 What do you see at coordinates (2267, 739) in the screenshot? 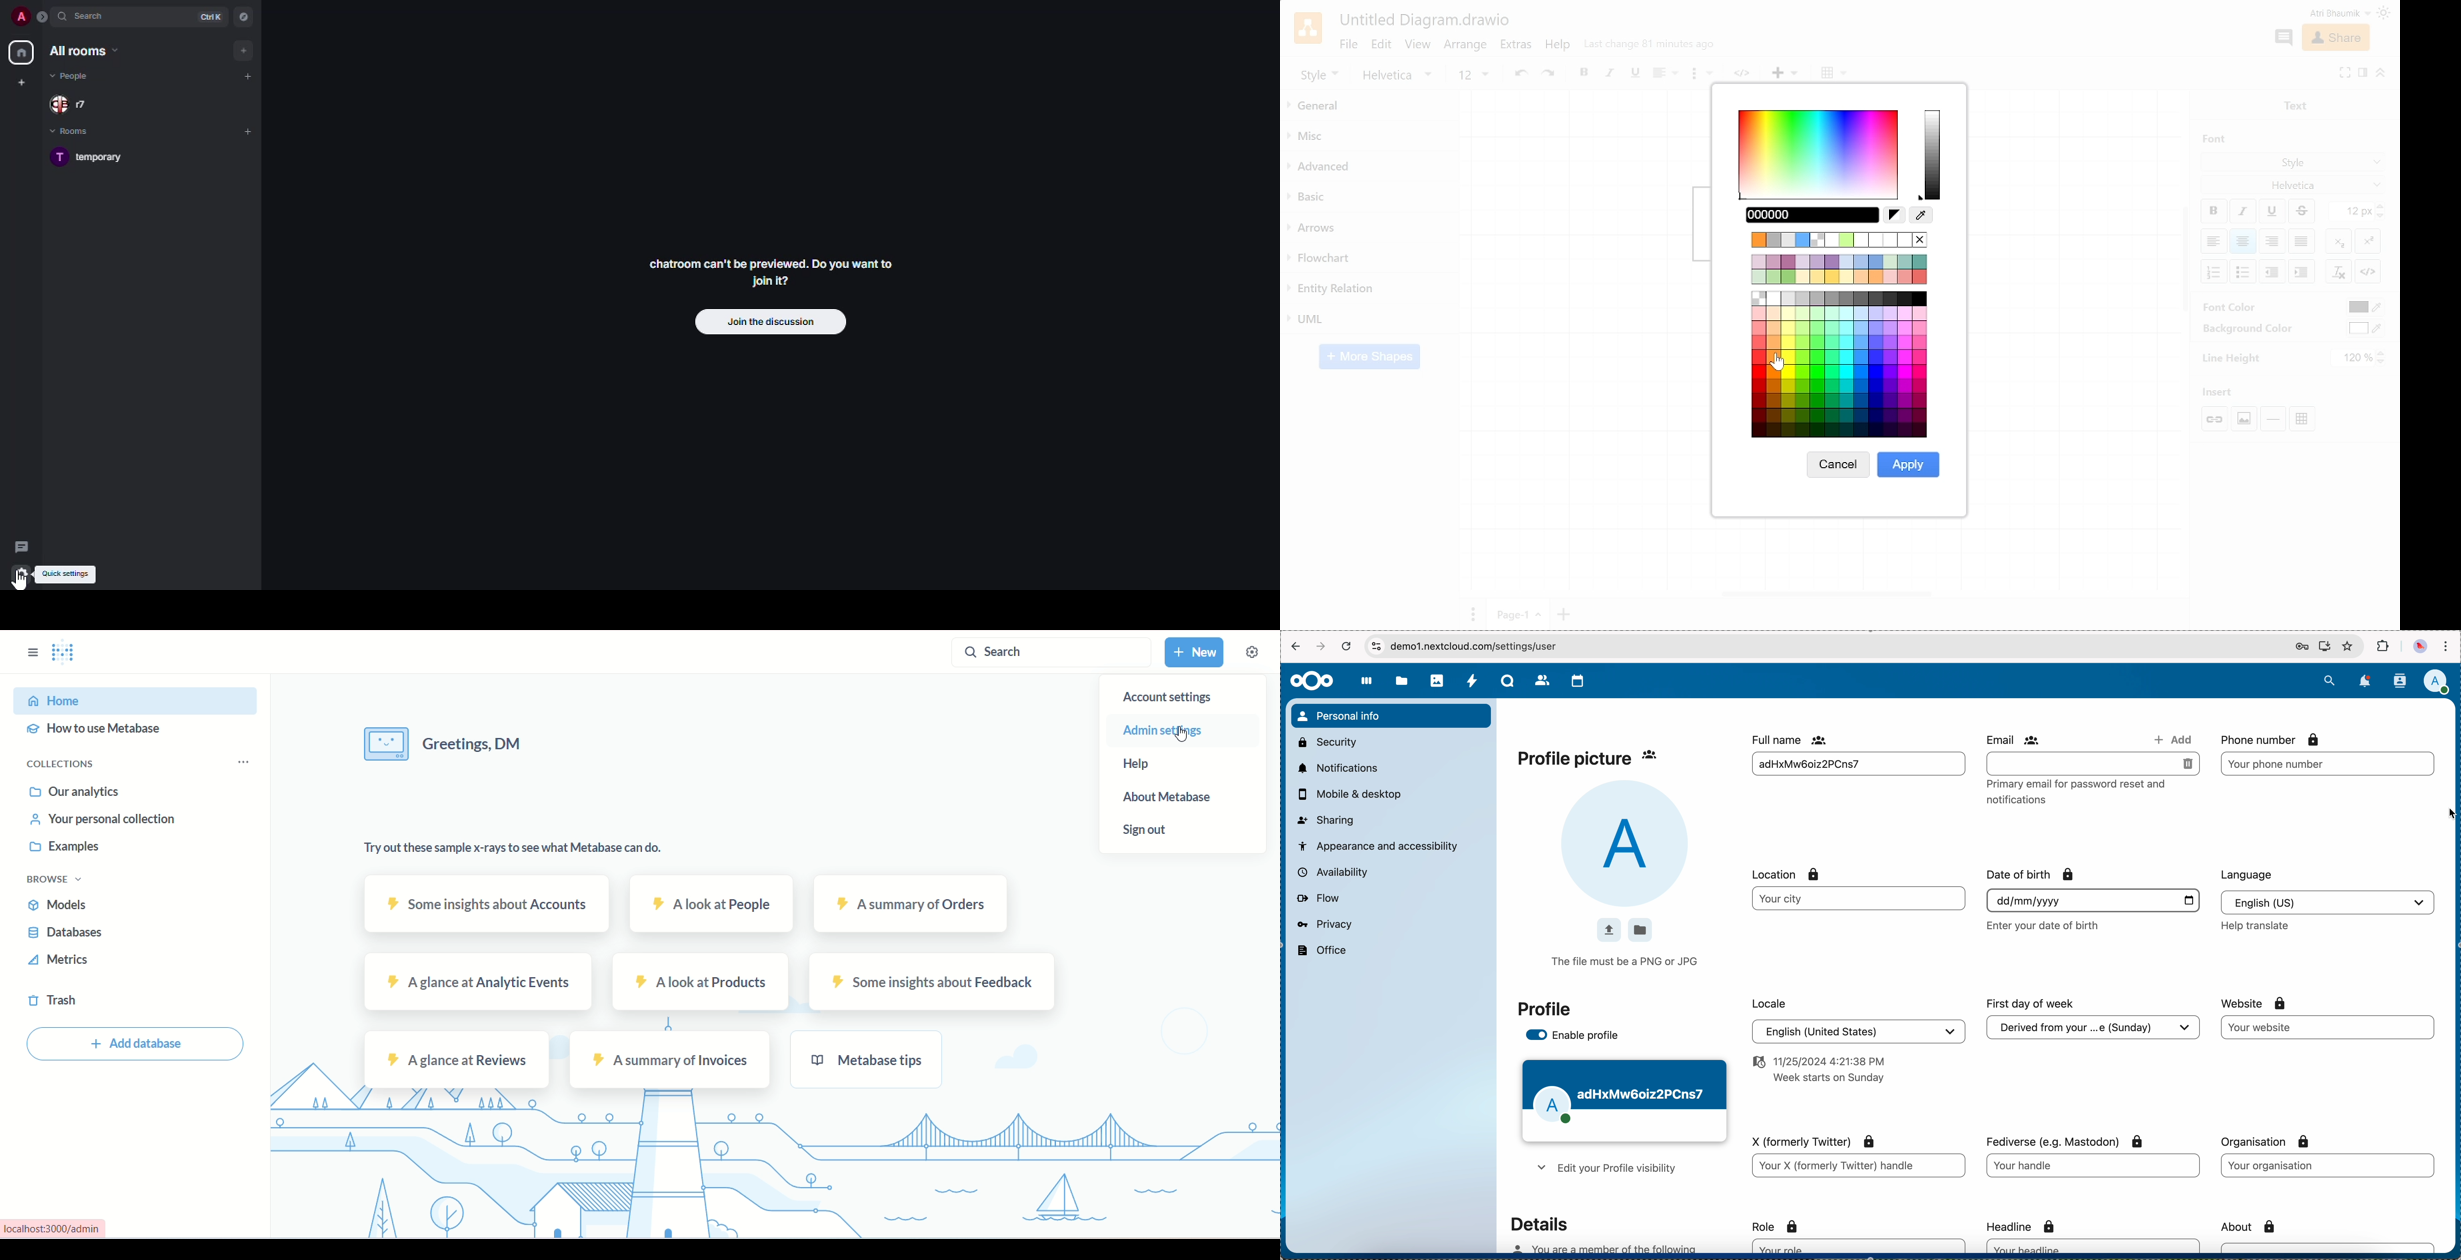
I see `phone number` at bounding box center [2267, 739].